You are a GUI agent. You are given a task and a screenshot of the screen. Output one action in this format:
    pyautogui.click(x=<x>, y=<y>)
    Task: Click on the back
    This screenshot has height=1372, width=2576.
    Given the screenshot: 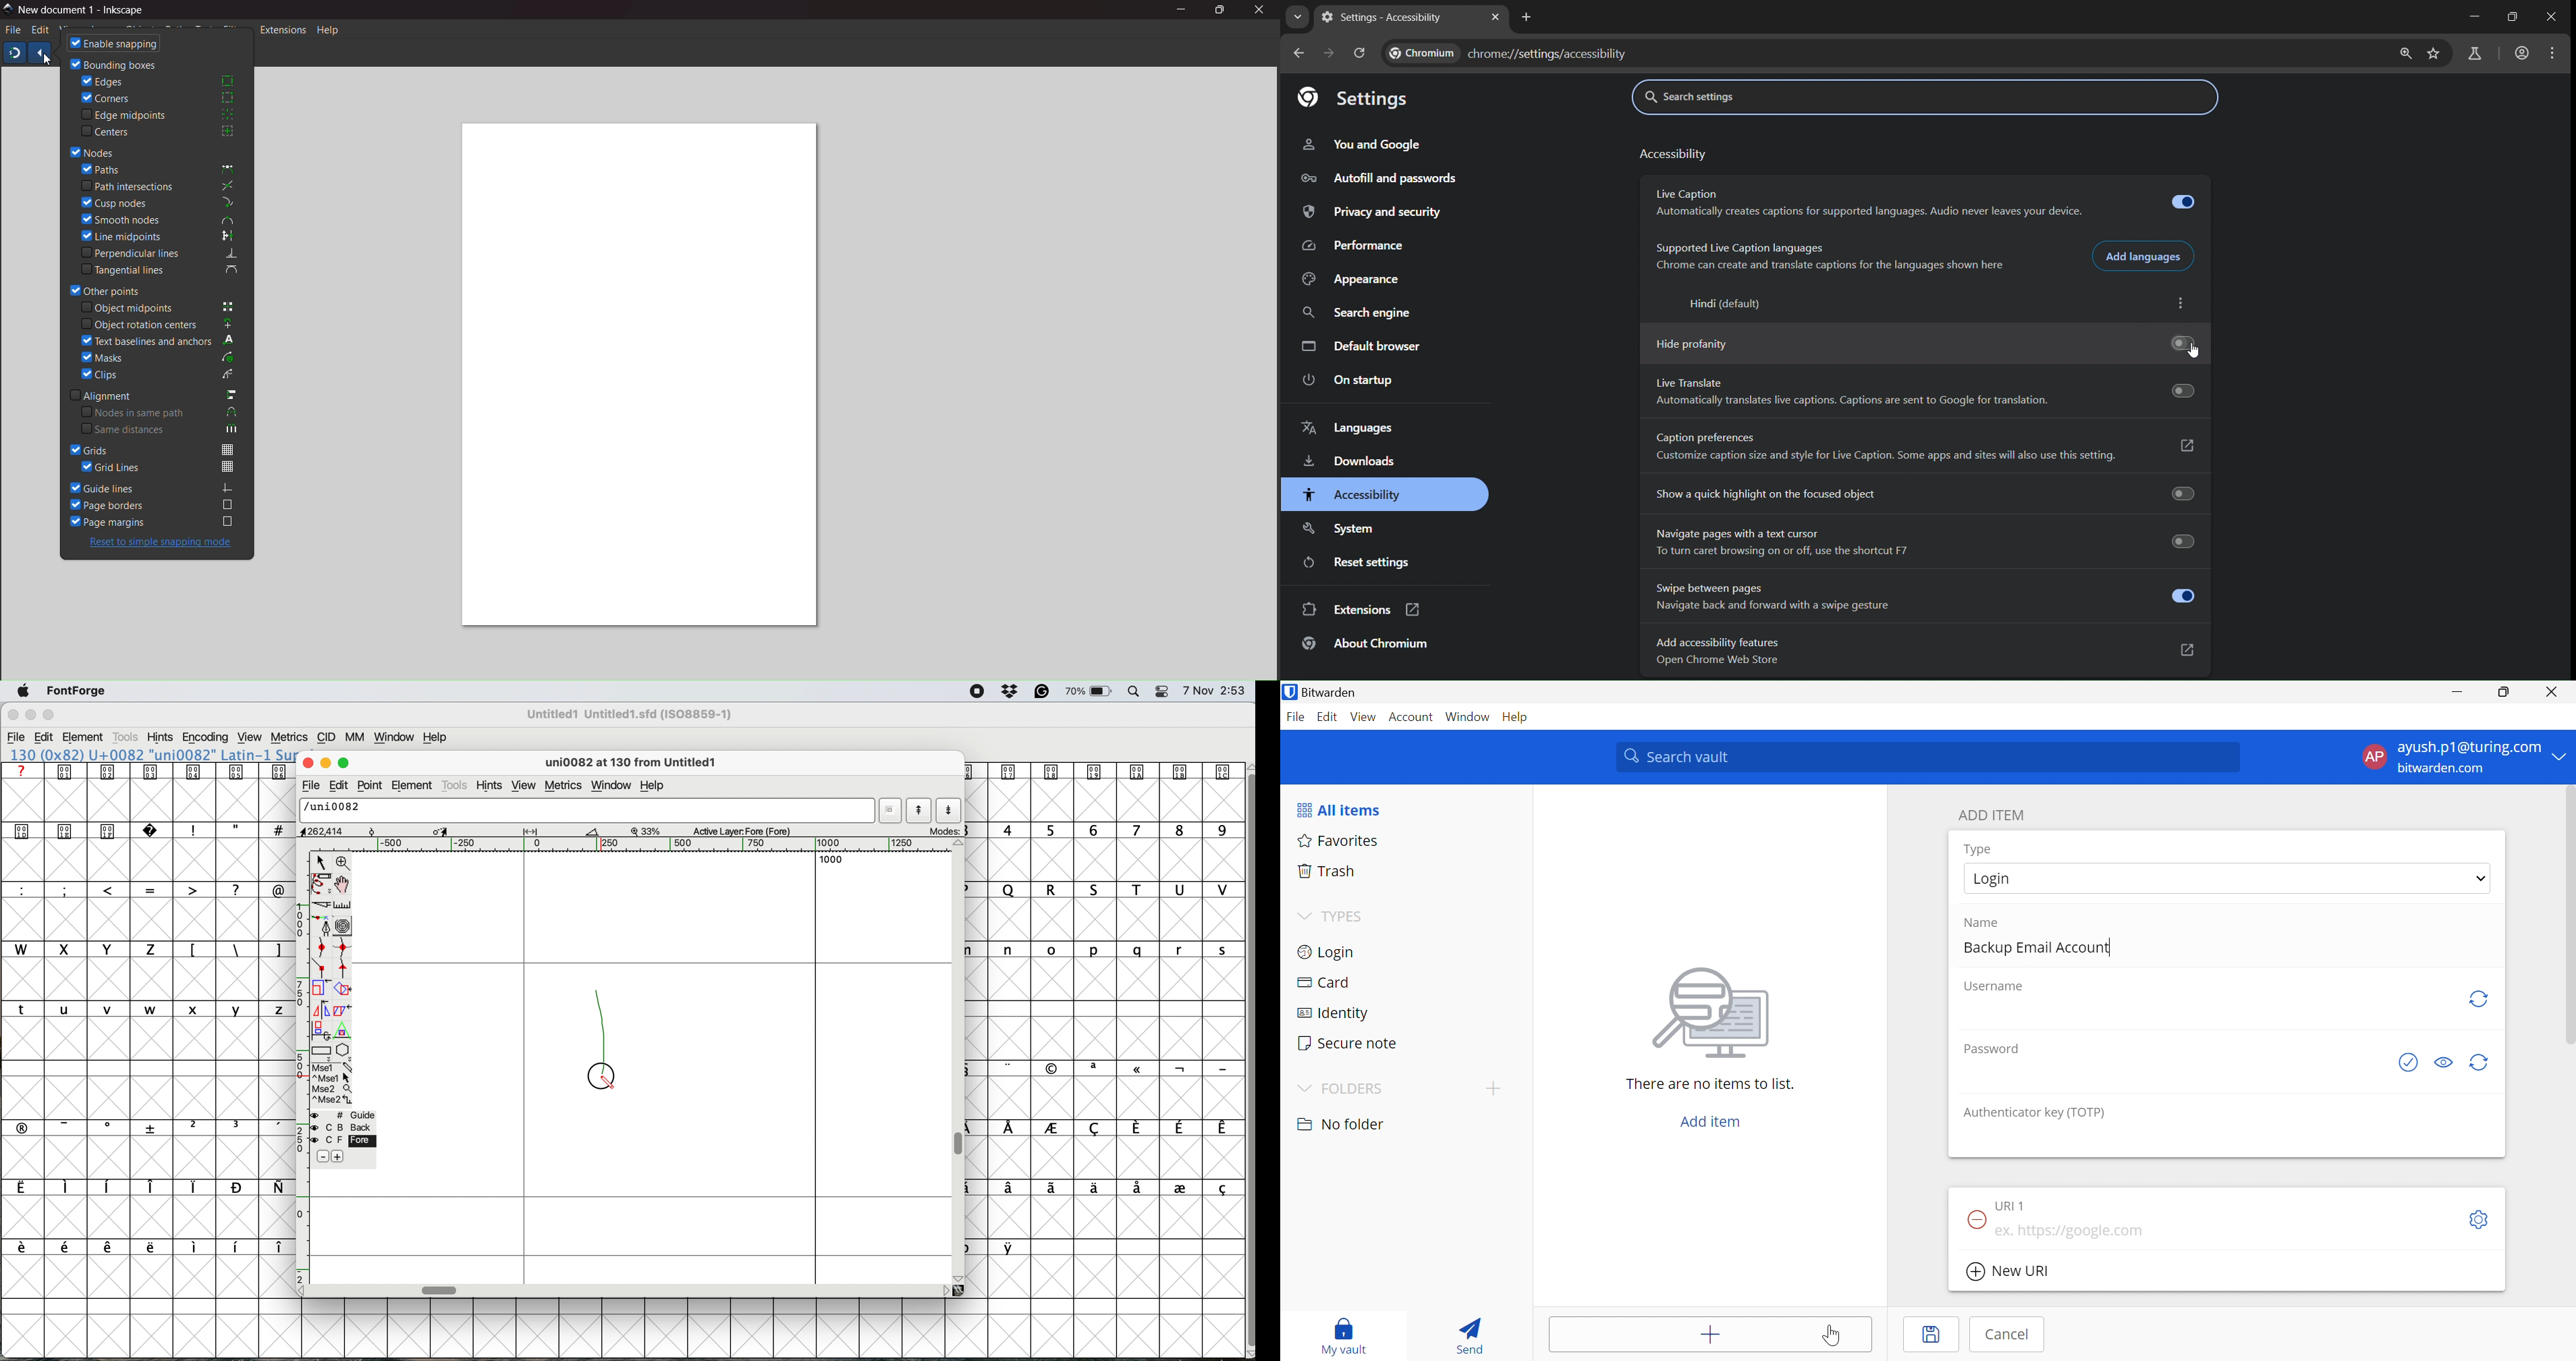 What is the action you would take?
    pyautogui.click(x=343, y=1128)
    